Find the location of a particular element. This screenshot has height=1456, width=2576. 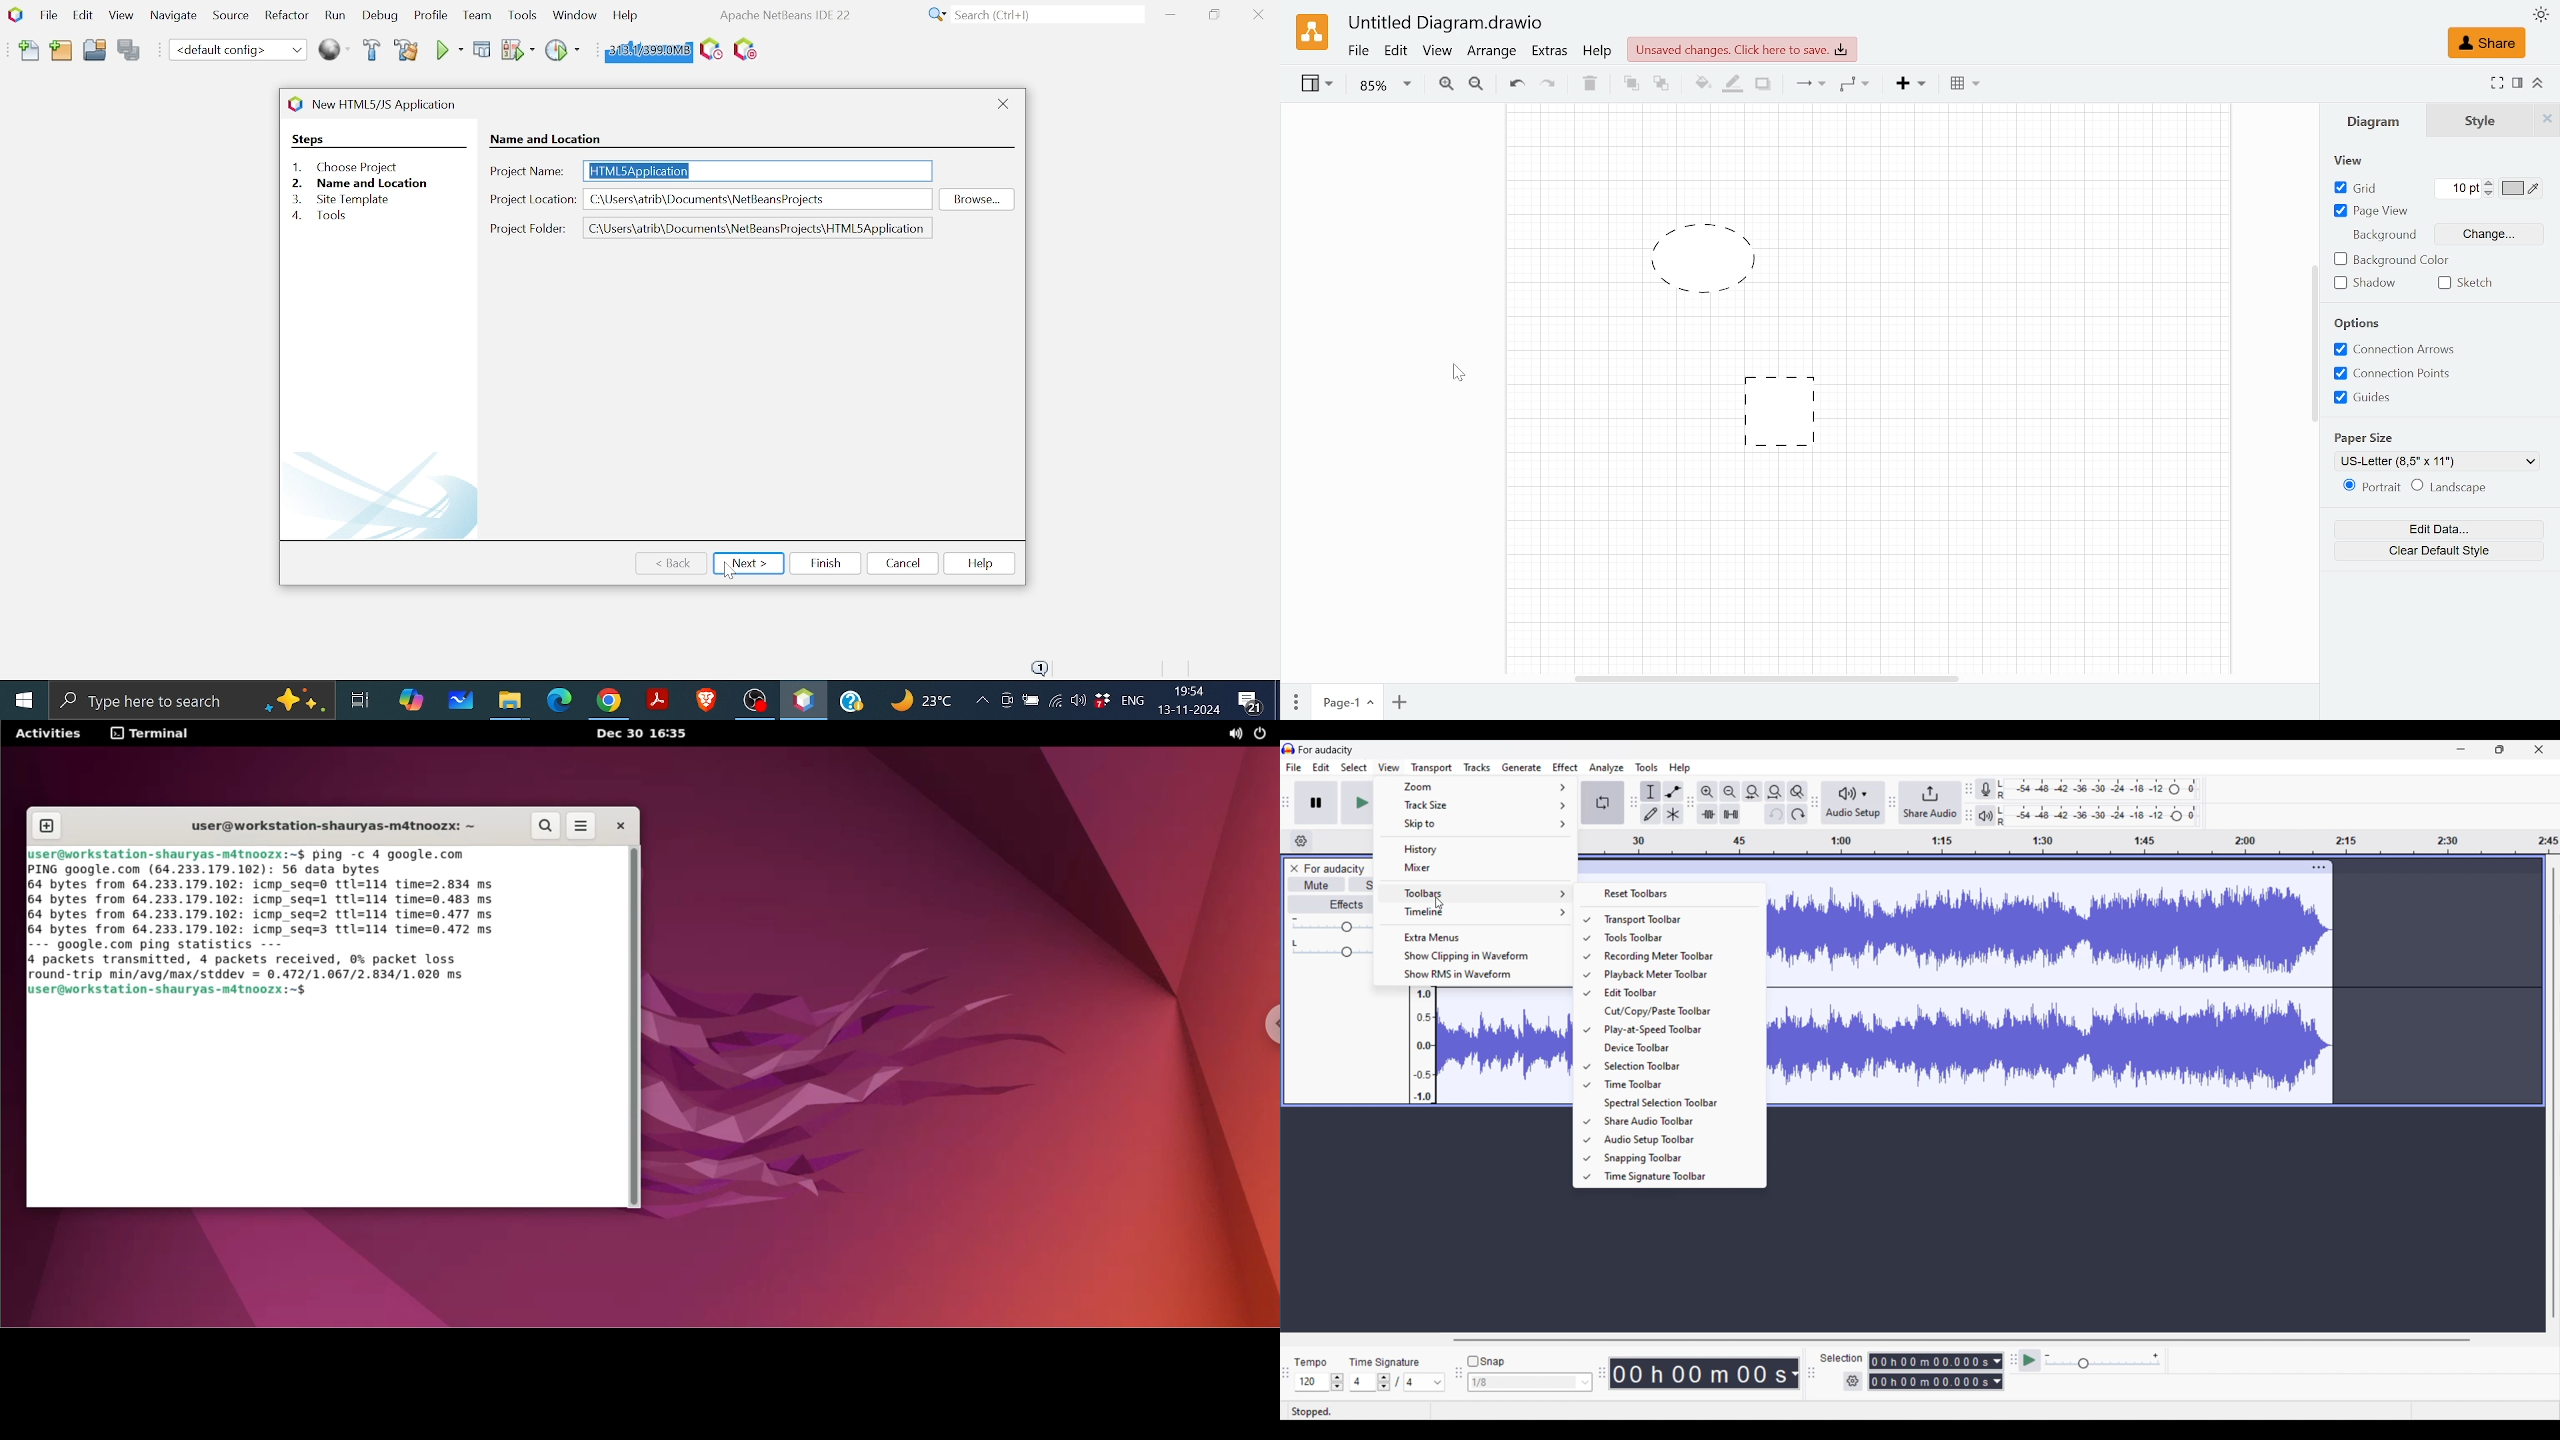

Cut/Copy/Paste toolbar is located at coordinates (1677, 1011).